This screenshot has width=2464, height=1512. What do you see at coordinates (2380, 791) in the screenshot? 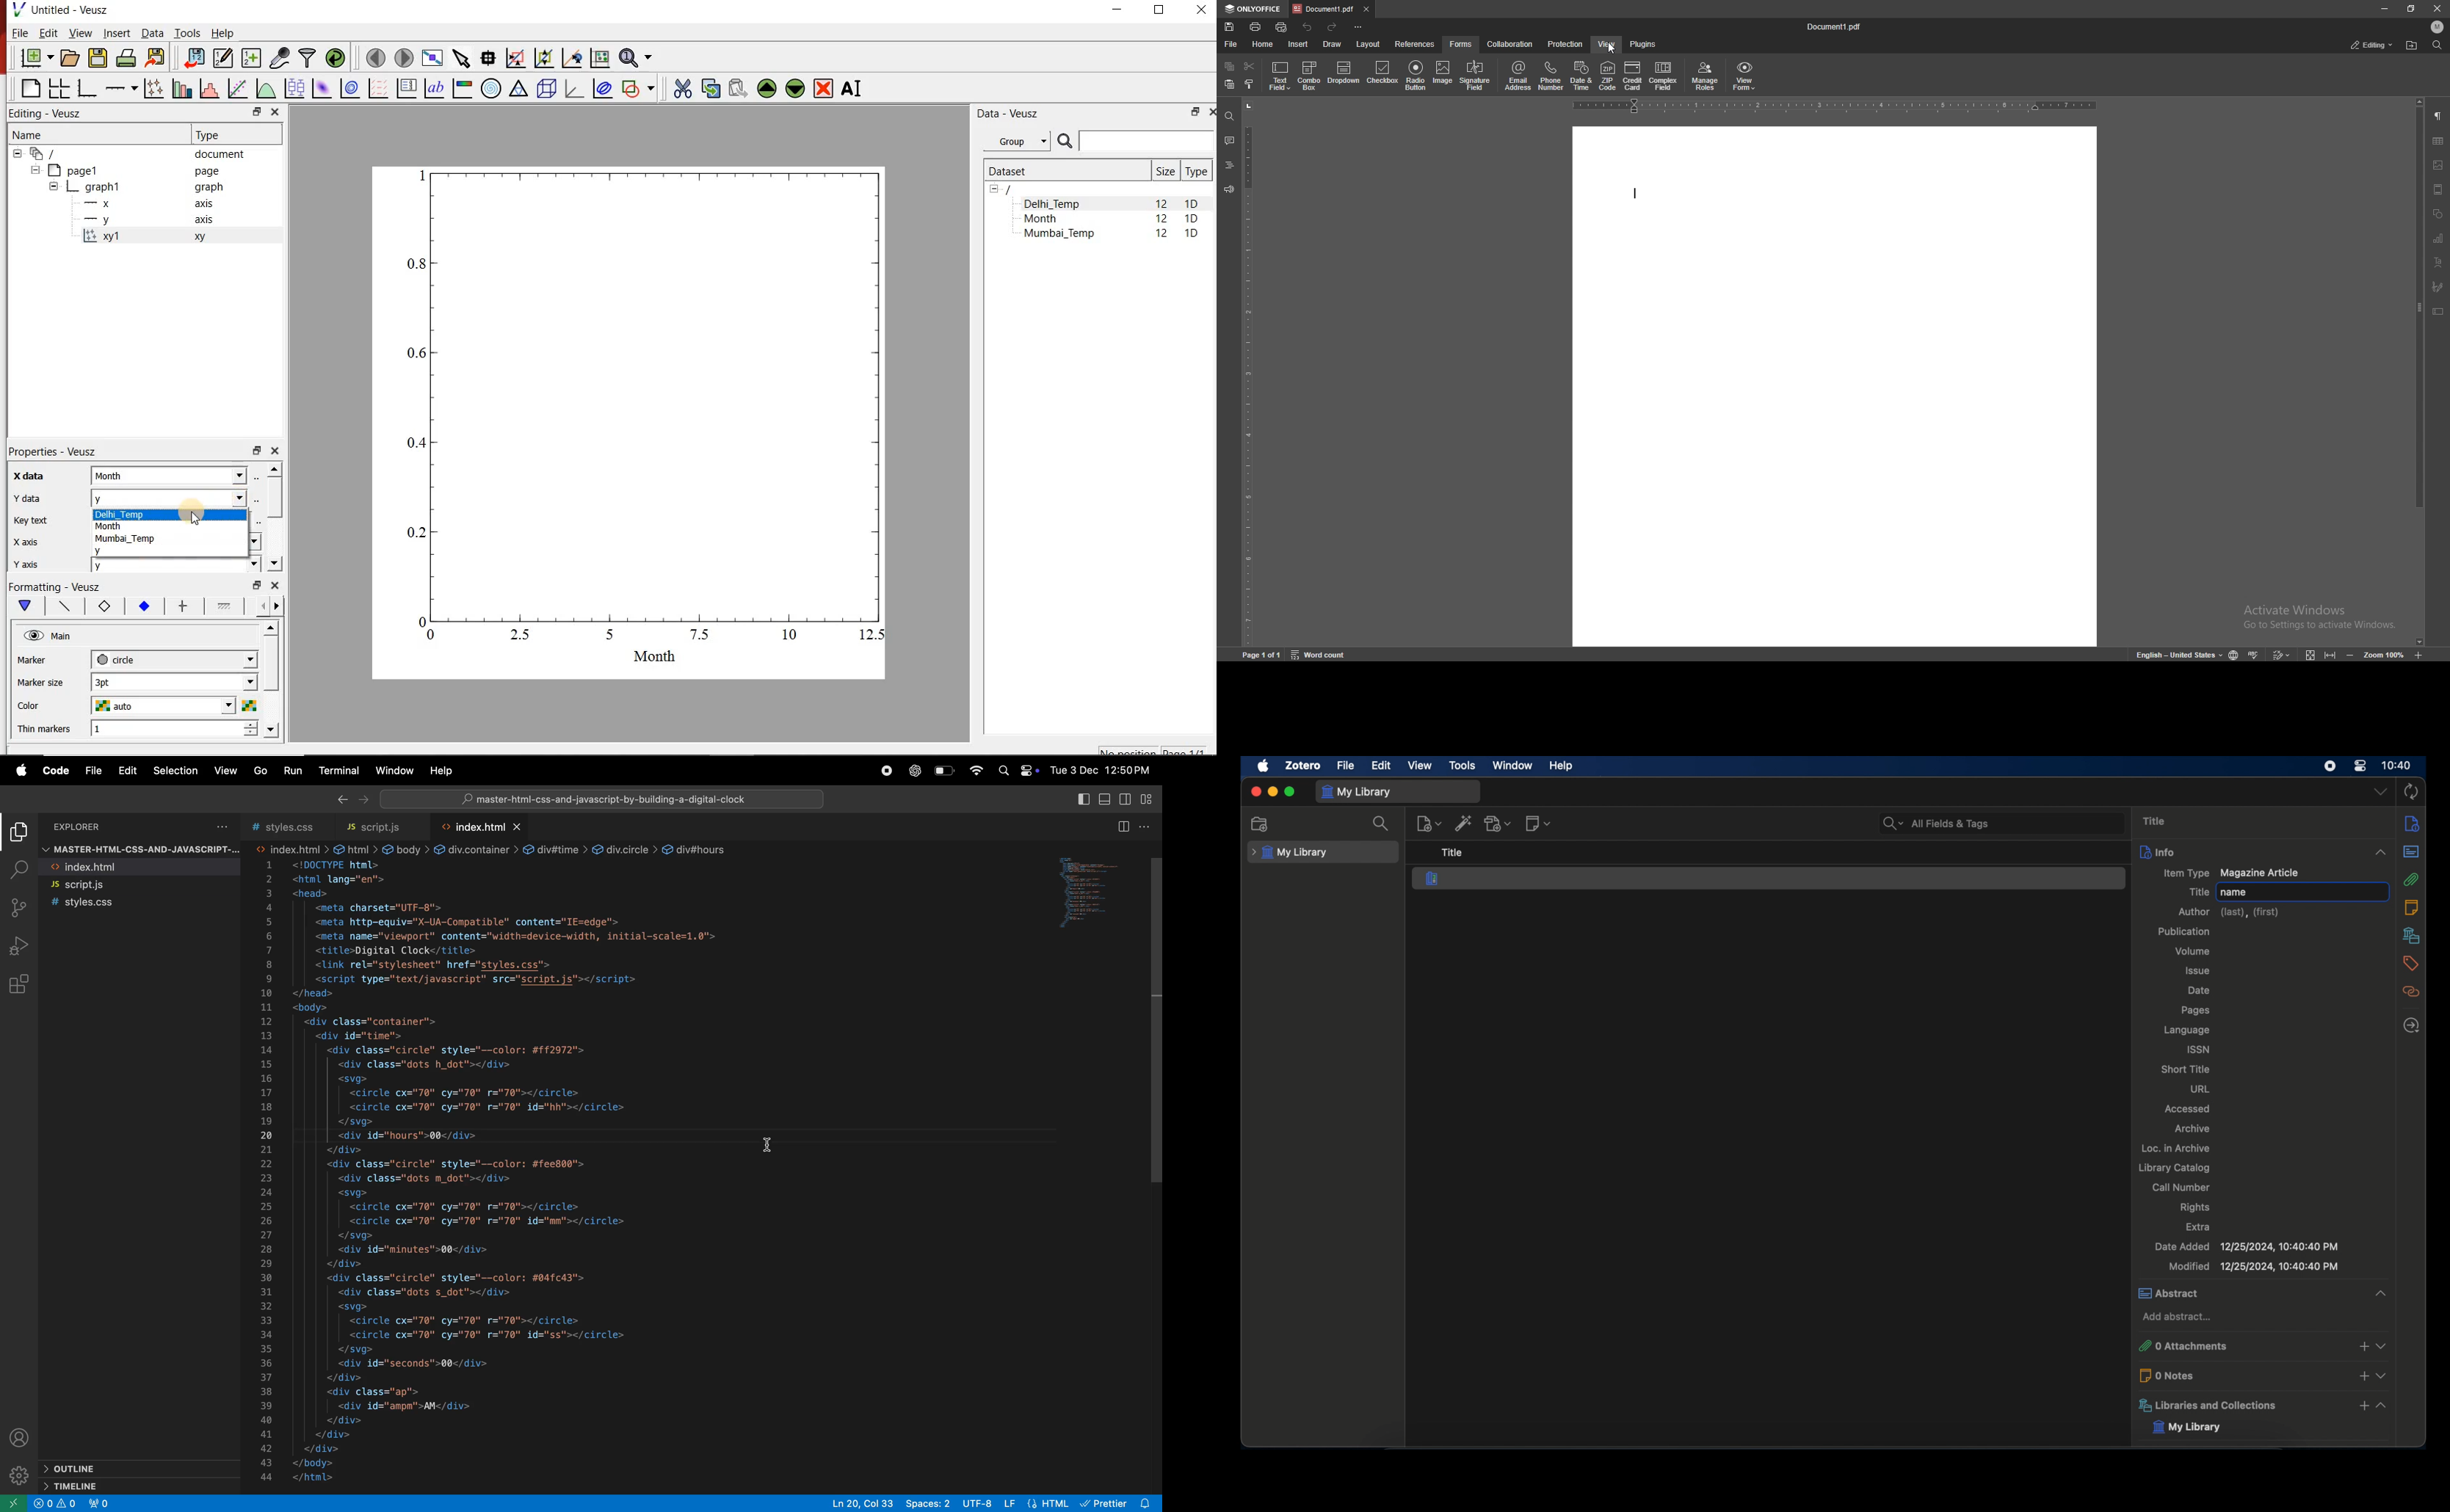
I see `dropdown` at bounding box center [2380, 791].